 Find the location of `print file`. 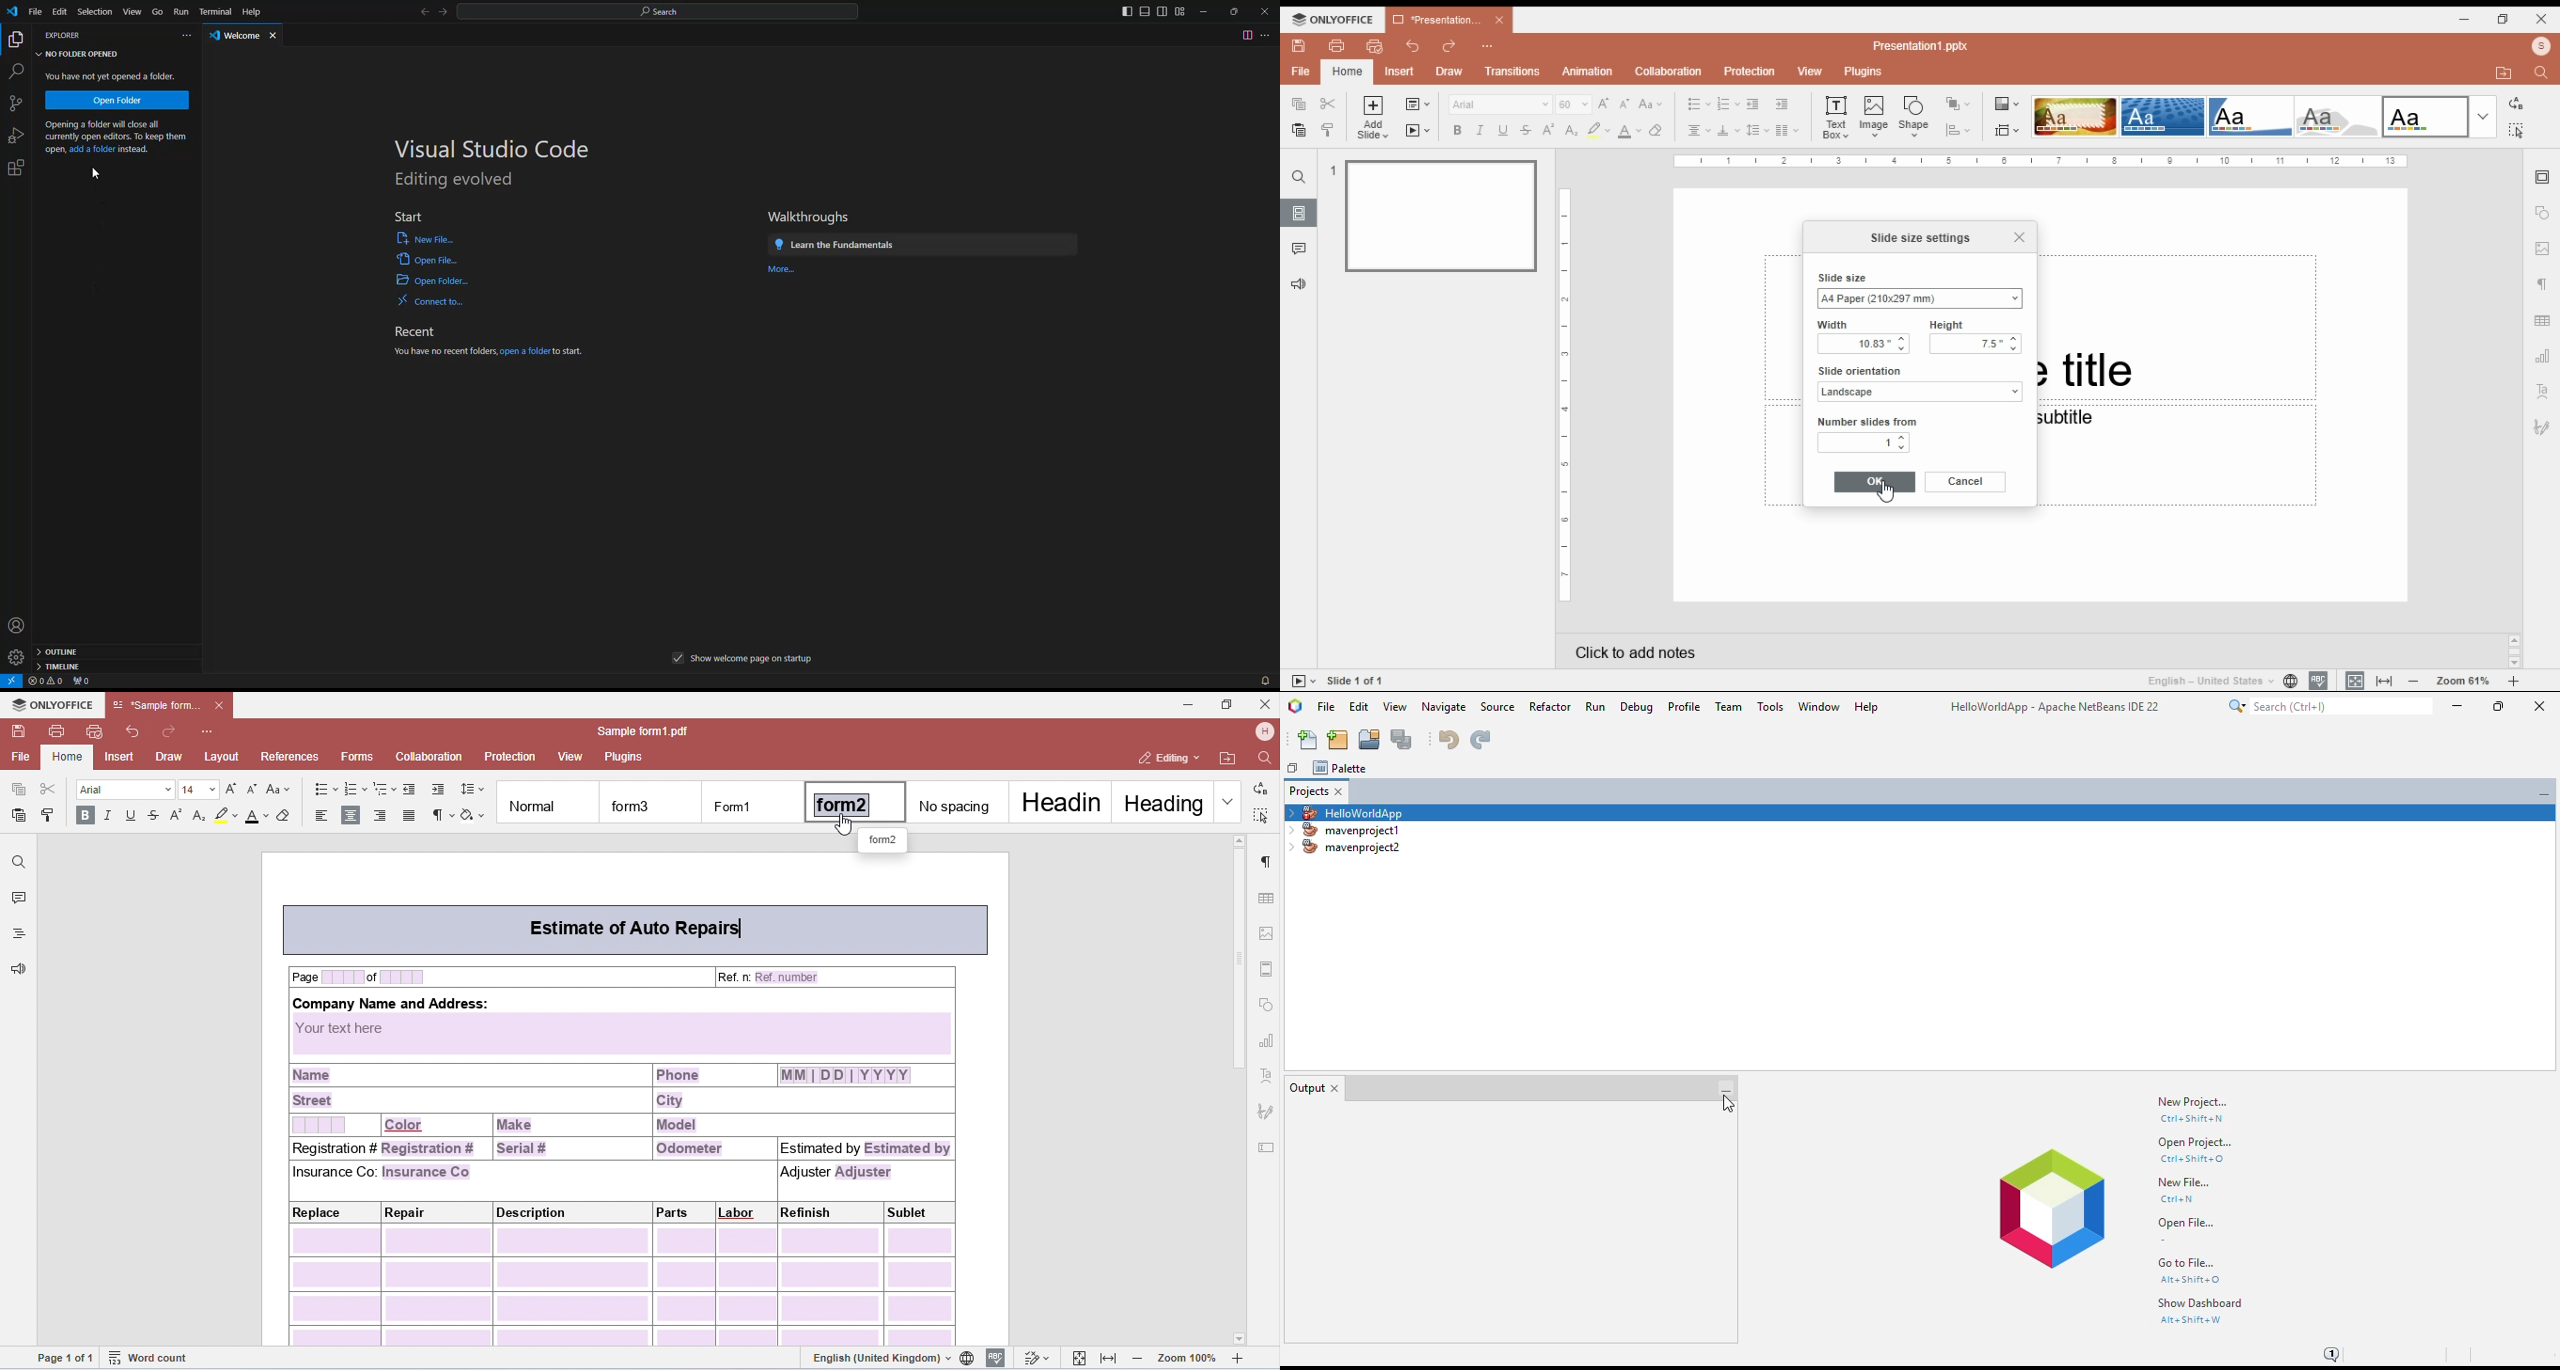

print file is located at coordinates (1337, 46).